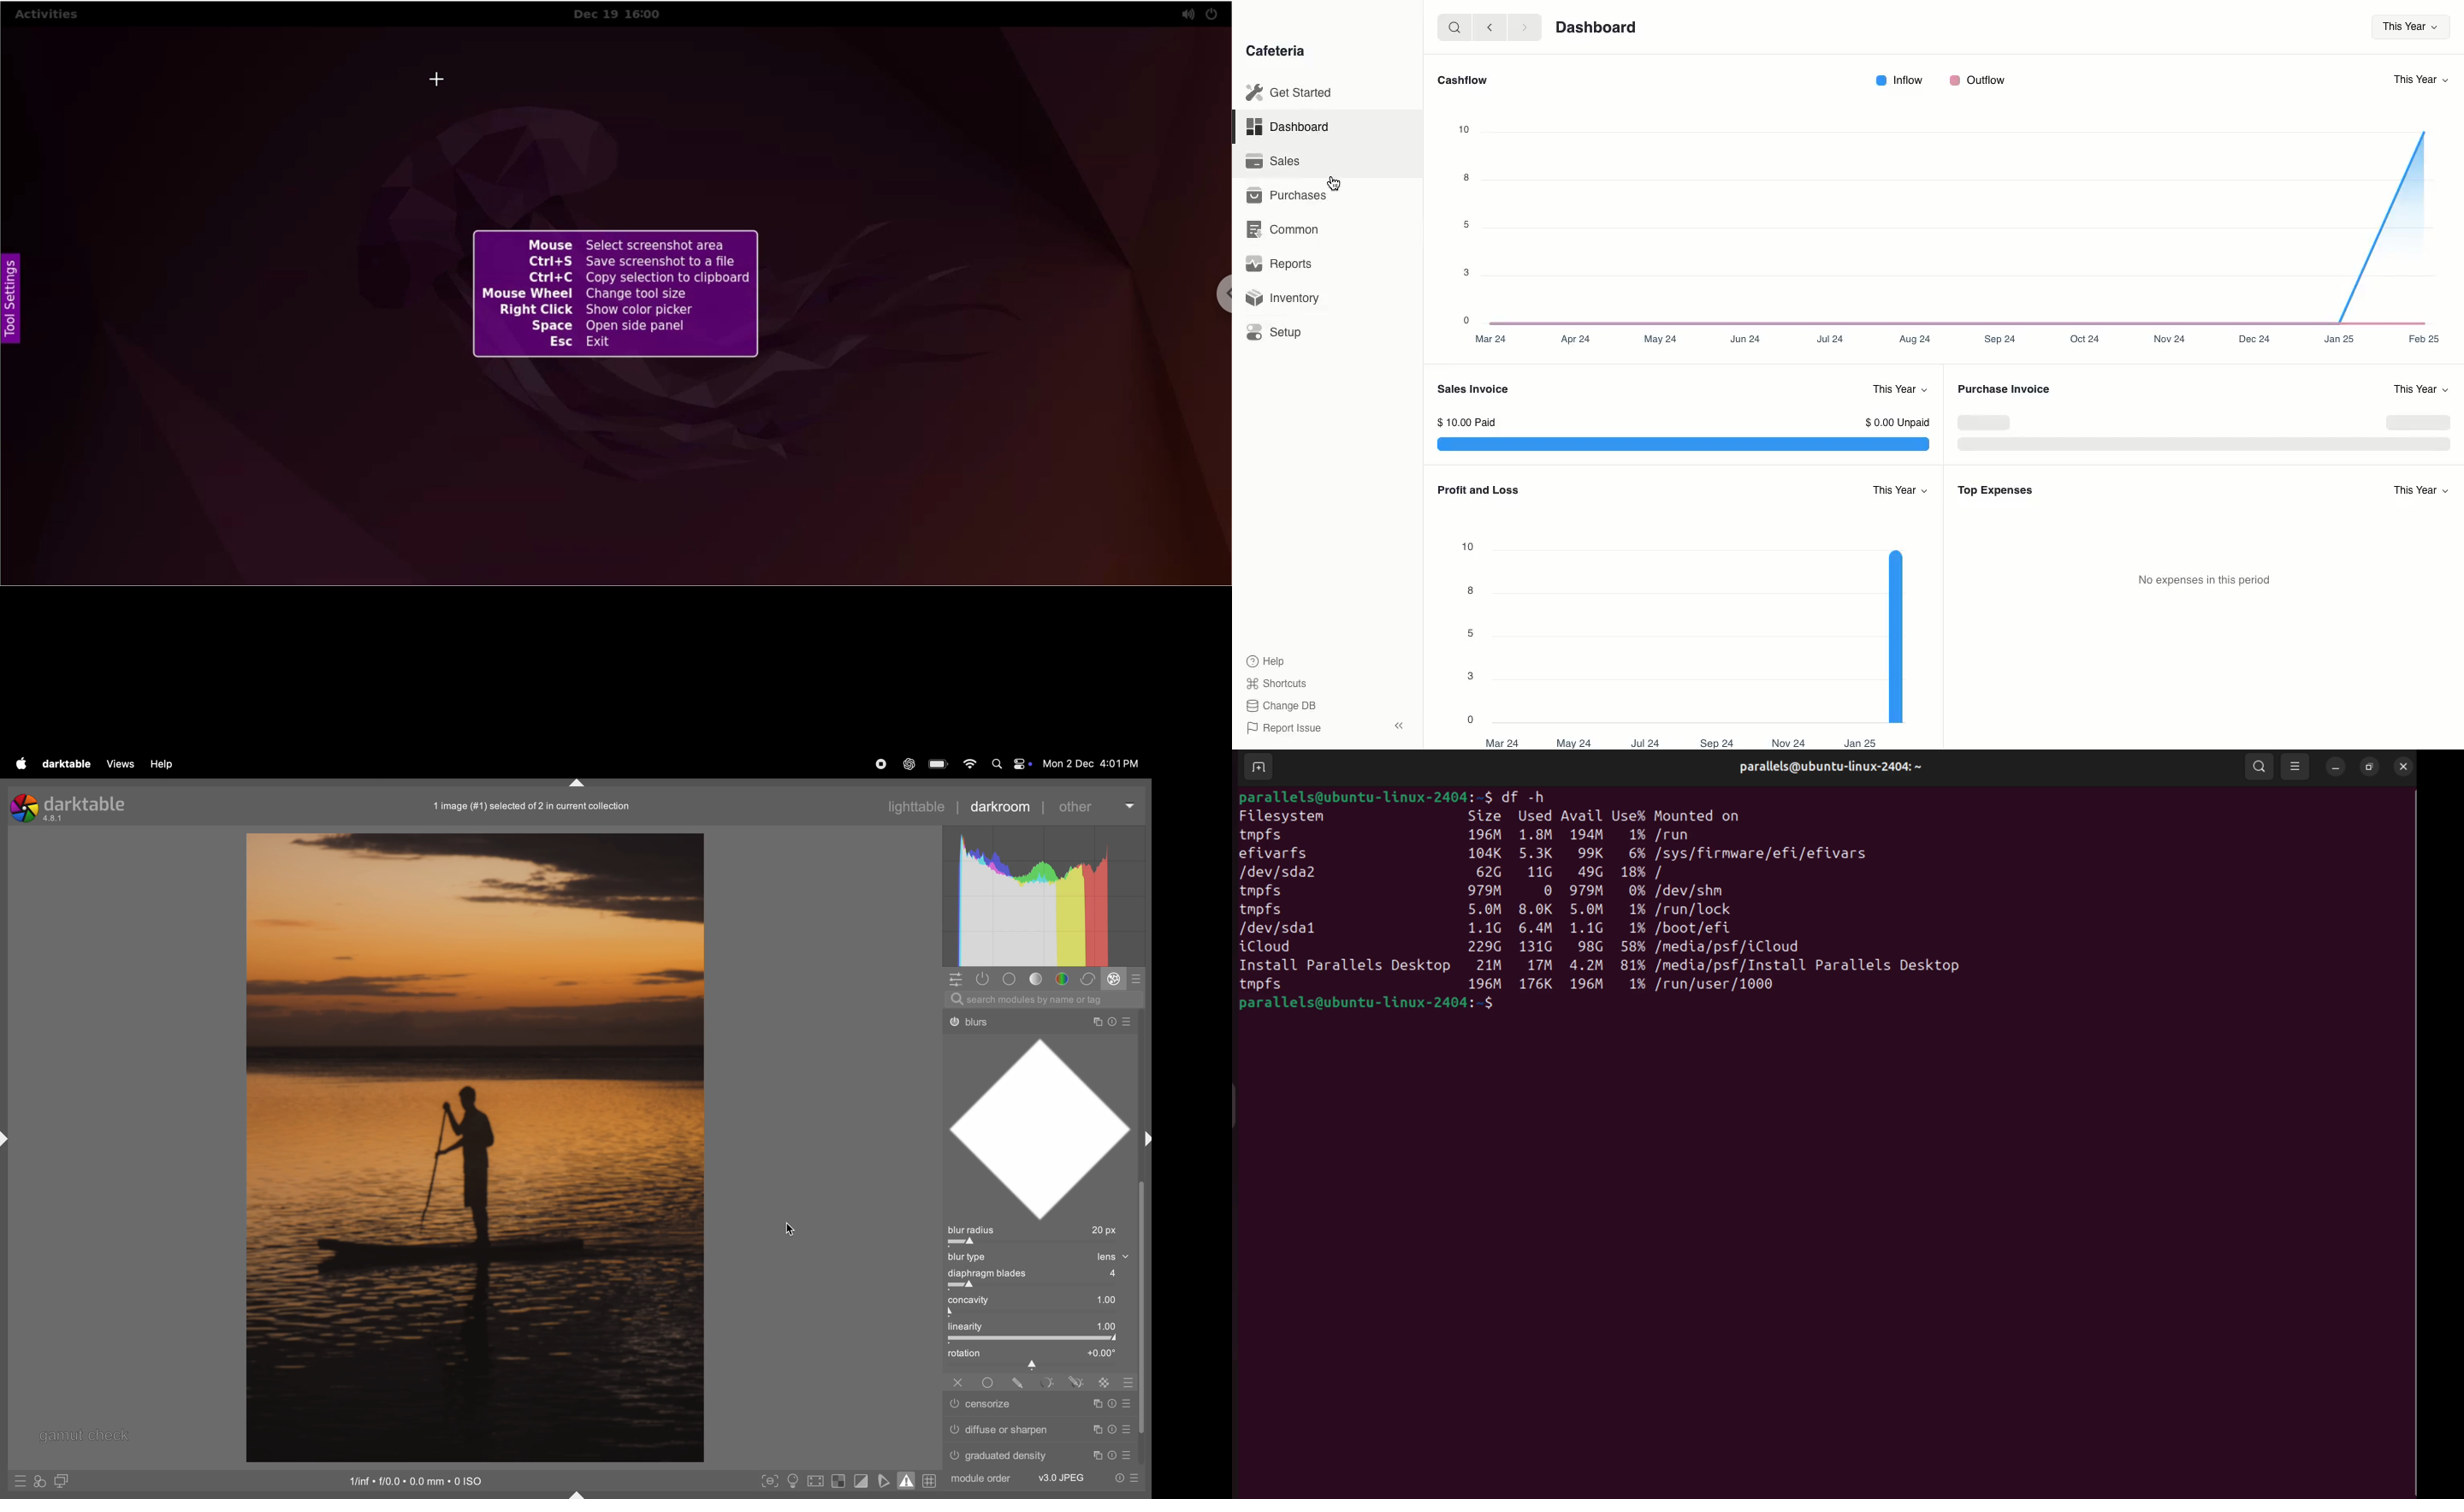 This screenshot has width=2464, height=1512. I want to click on /media/psf/icloud, so click(1739, 947).